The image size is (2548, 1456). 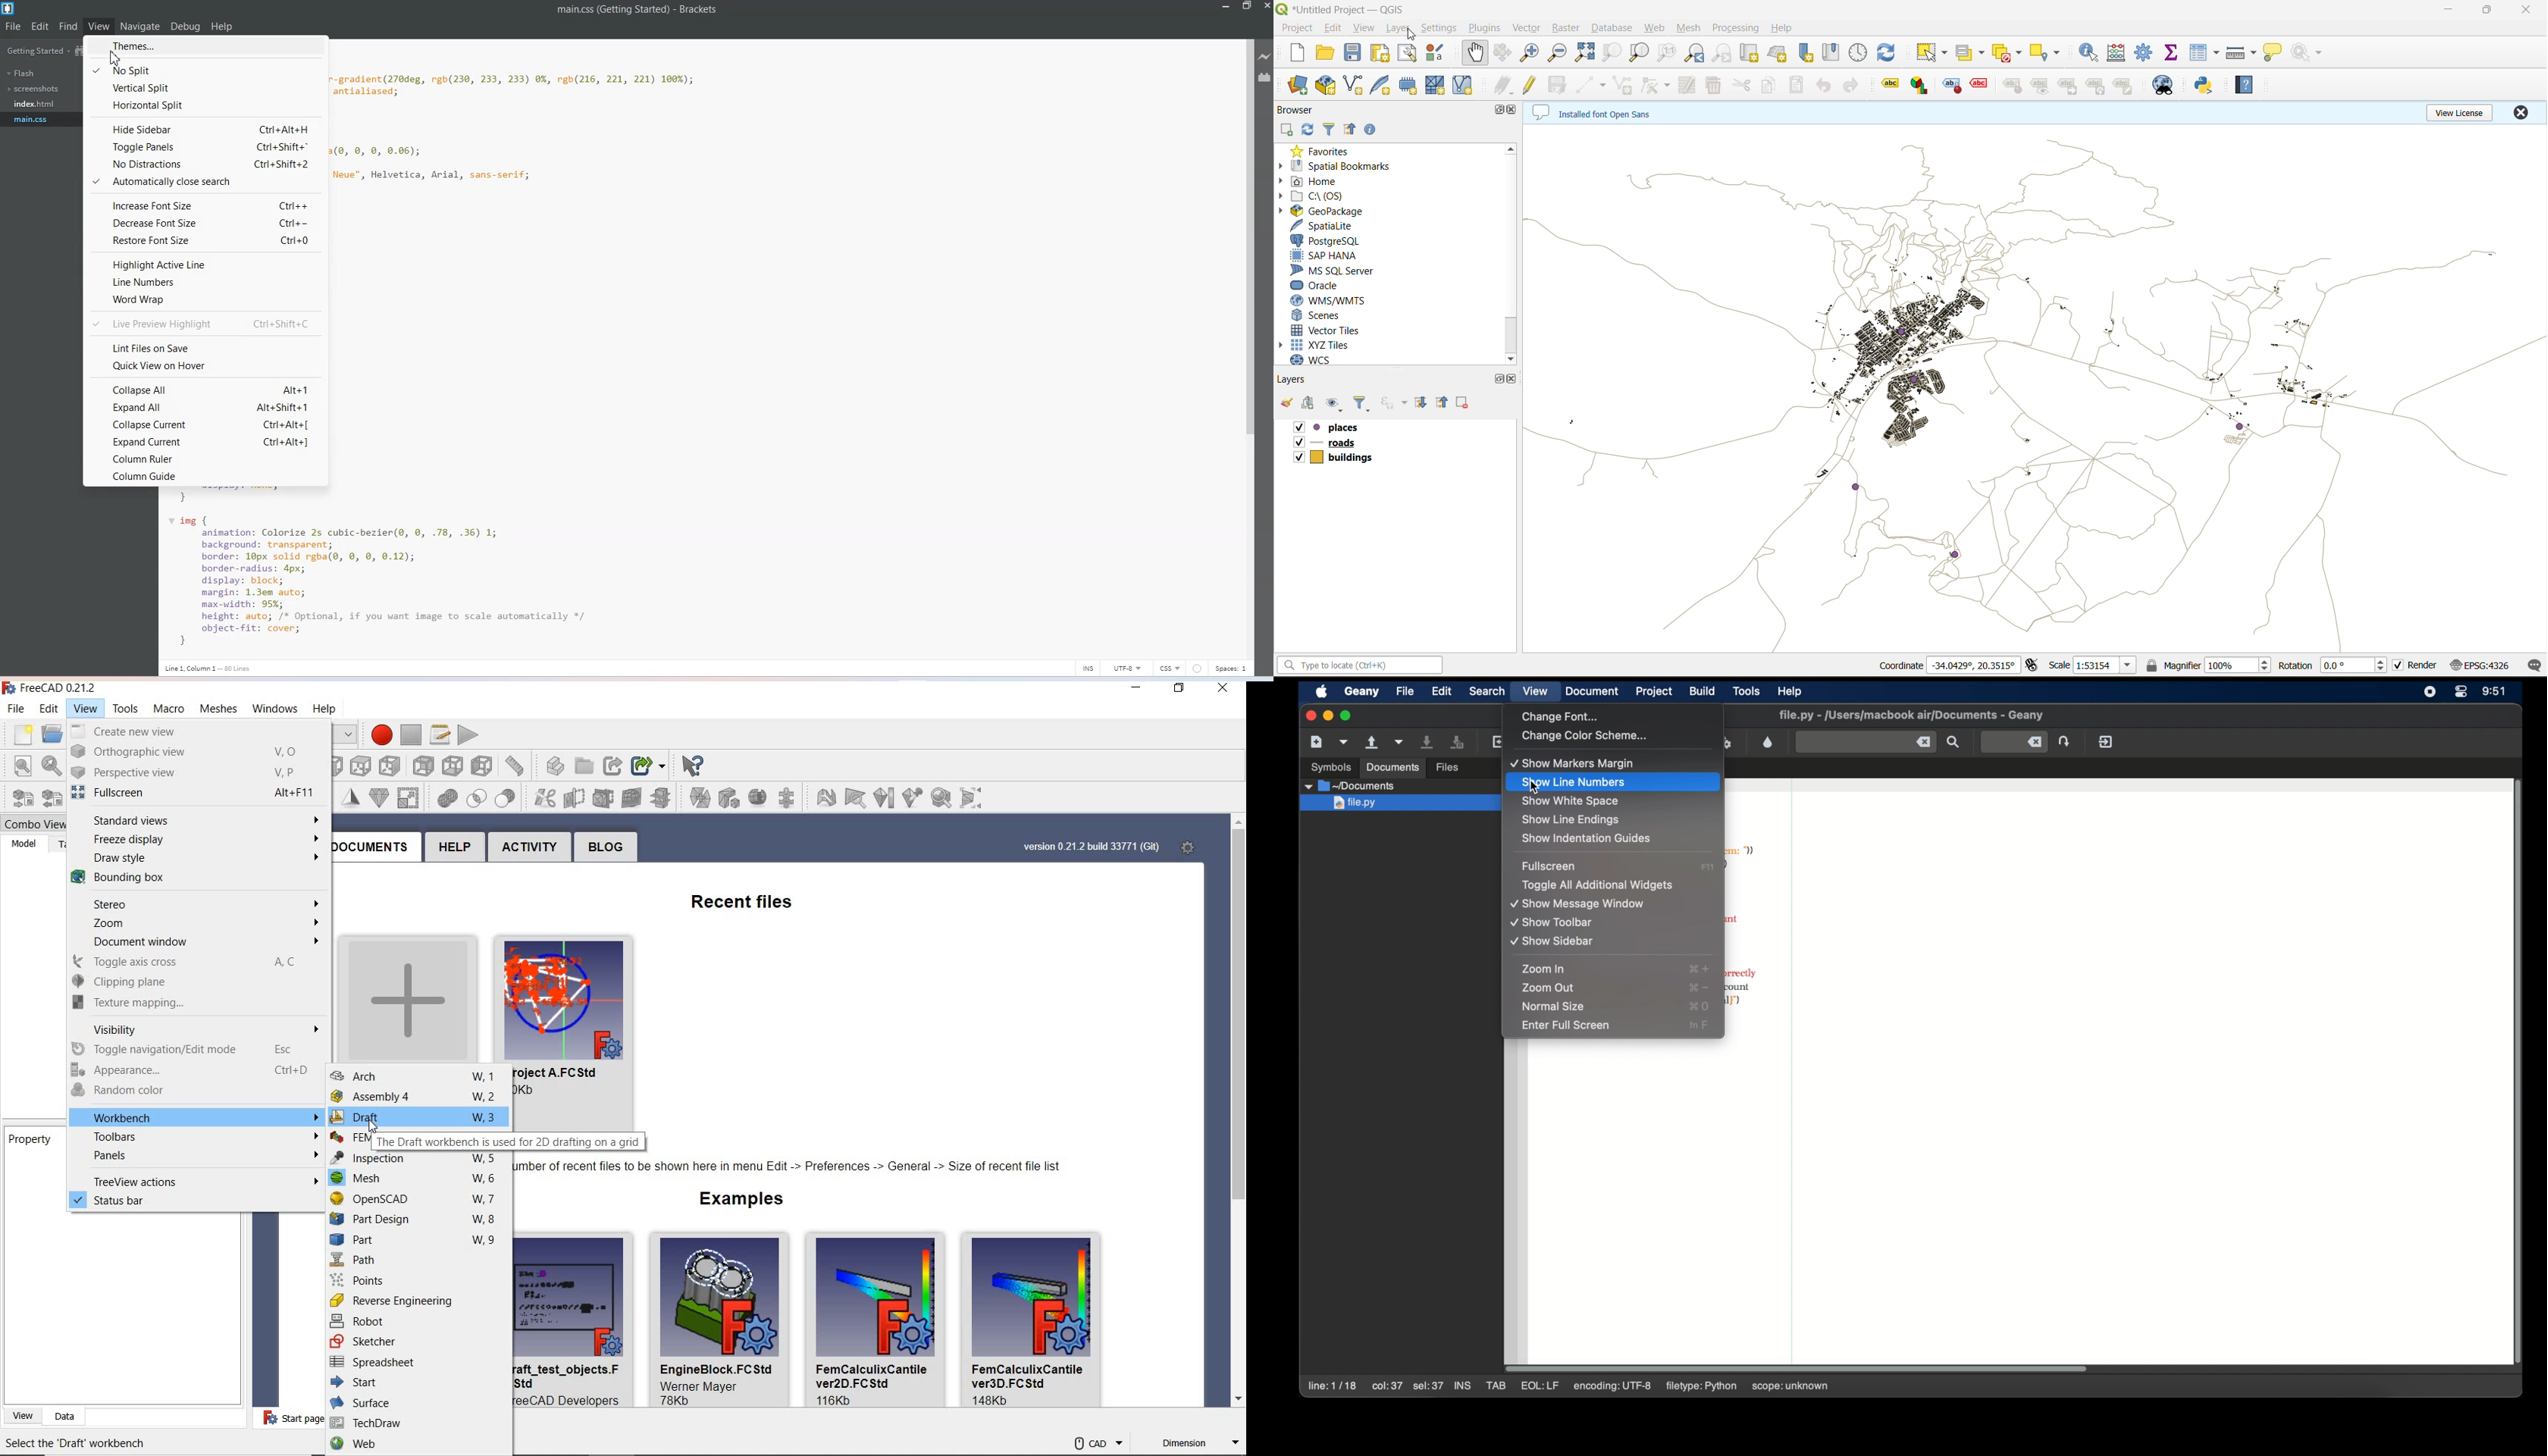 I want to click on save, so click(x=1353, y=54).